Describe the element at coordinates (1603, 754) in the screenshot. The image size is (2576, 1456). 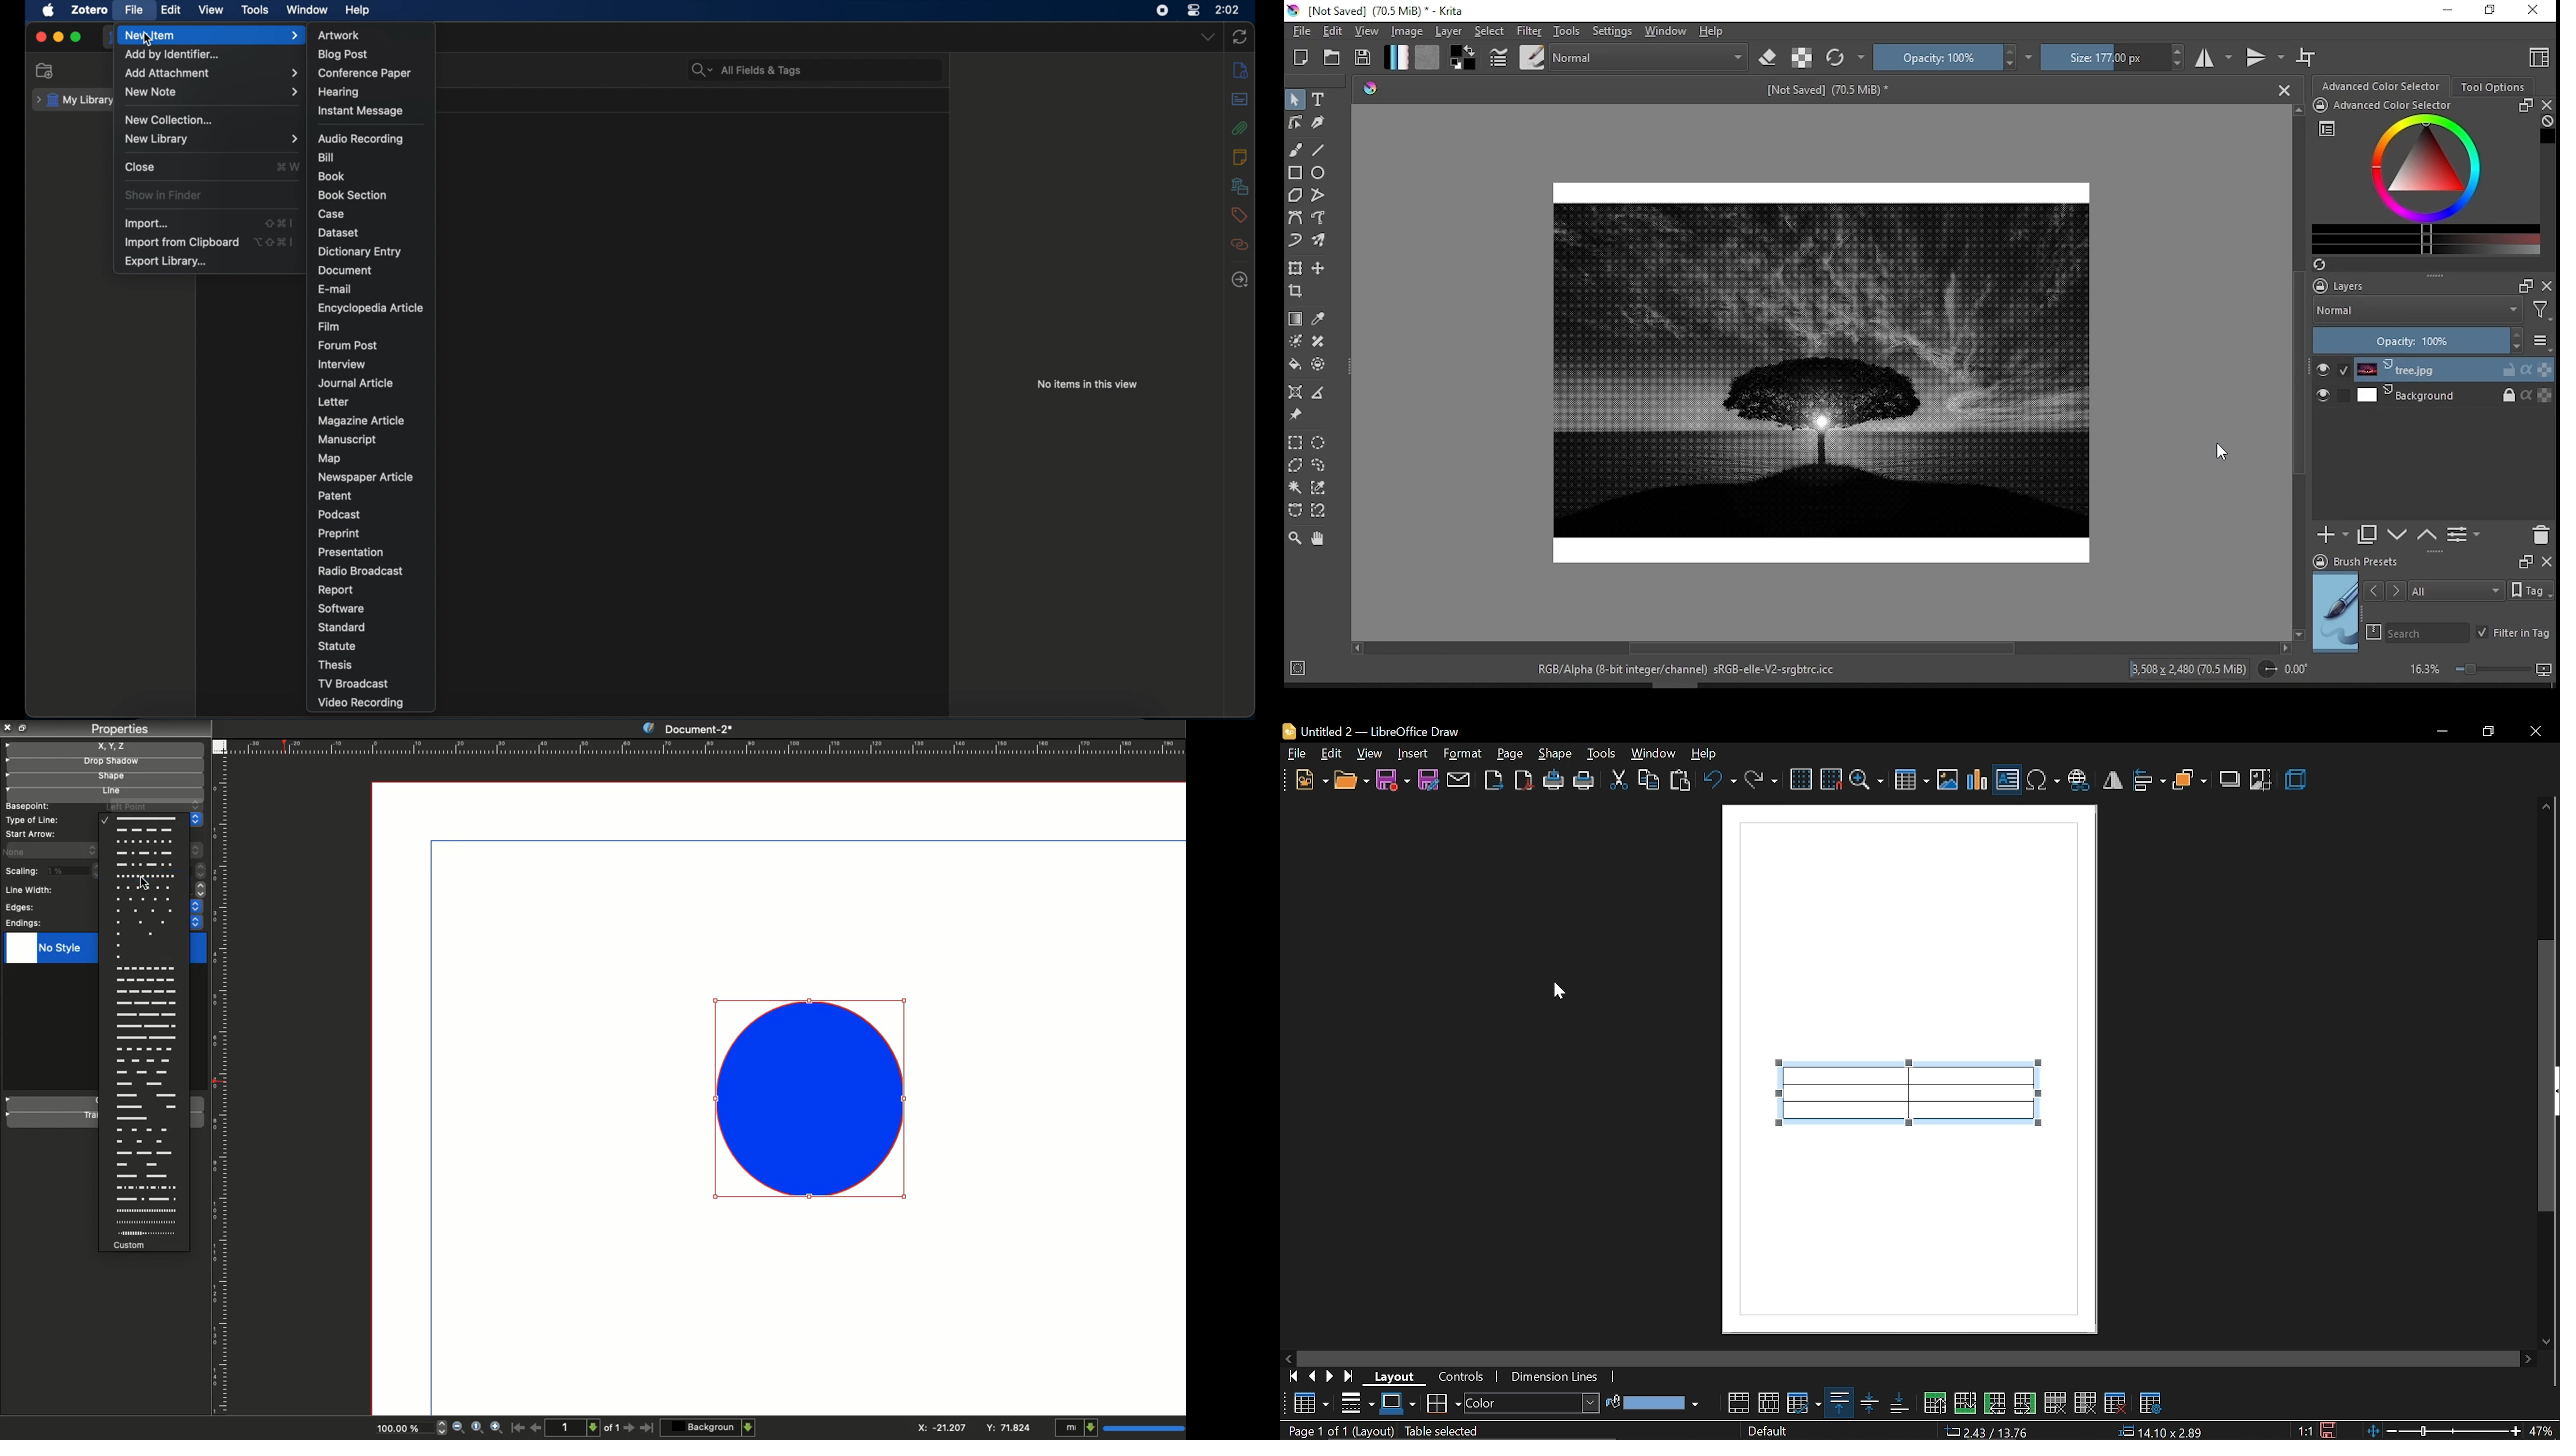
I see `tools` at that location.